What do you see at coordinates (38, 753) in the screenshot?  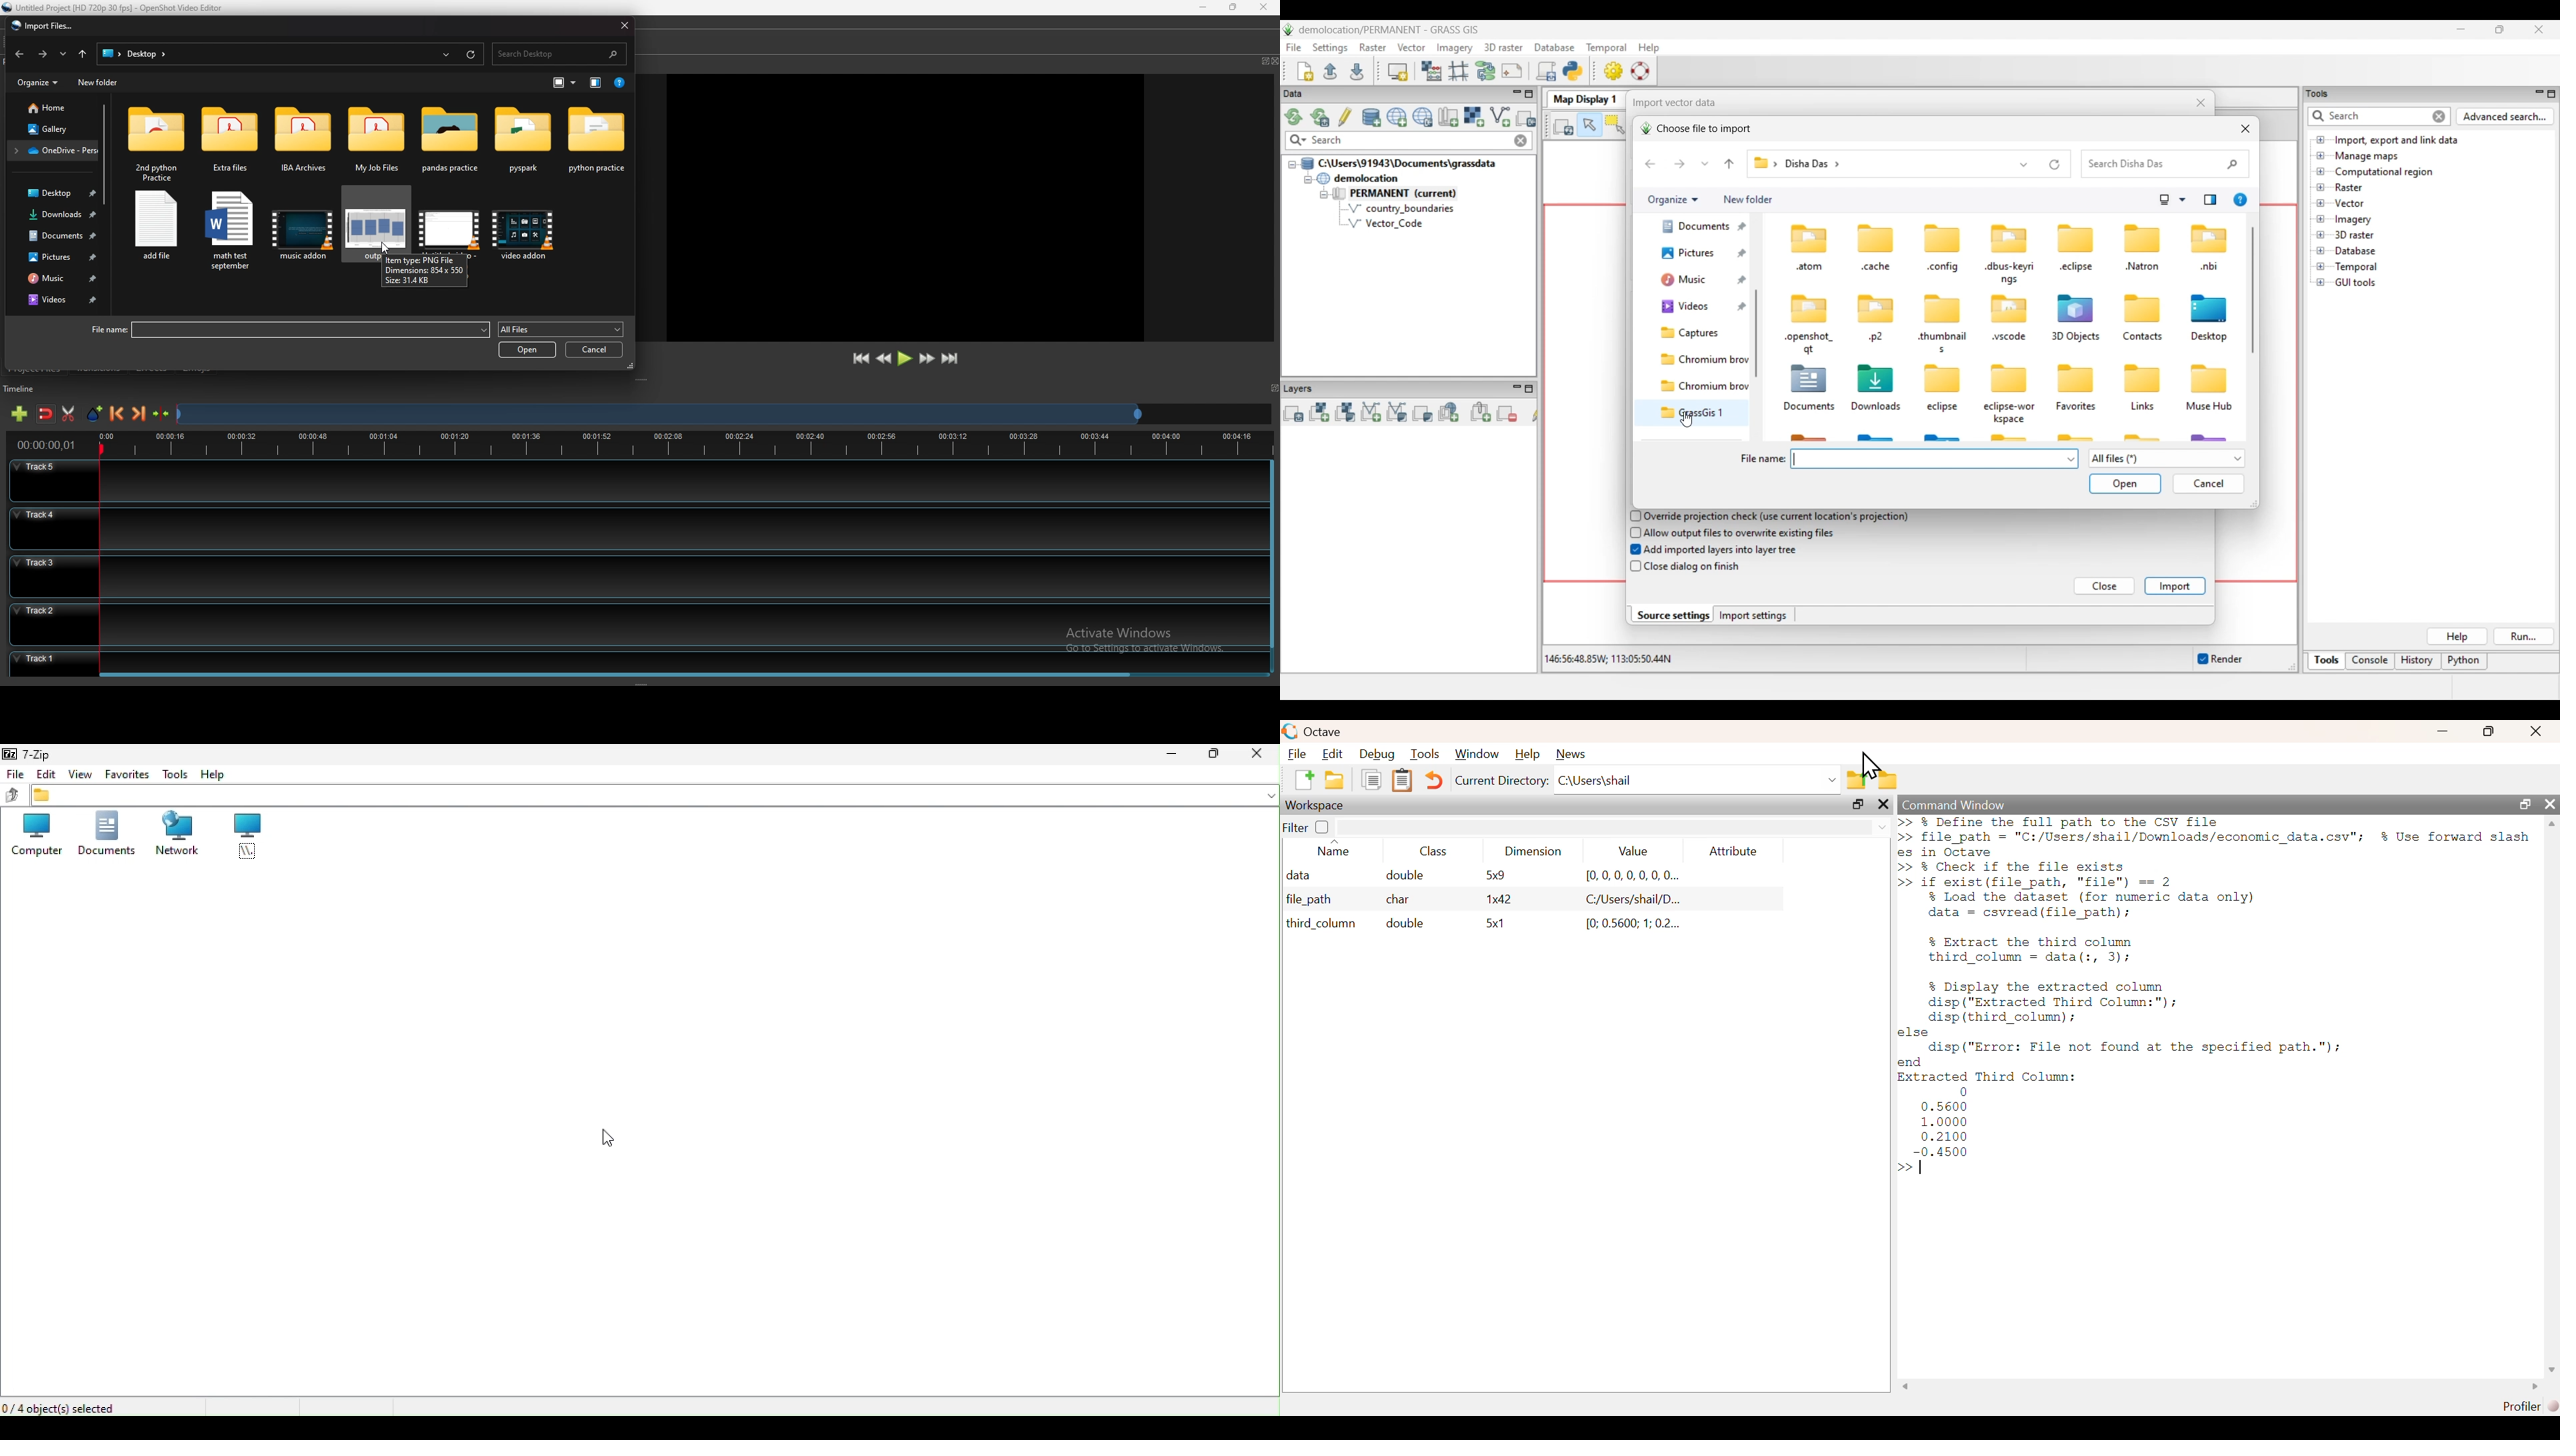 I see `7 zip ` at bounding box center [38, 753].